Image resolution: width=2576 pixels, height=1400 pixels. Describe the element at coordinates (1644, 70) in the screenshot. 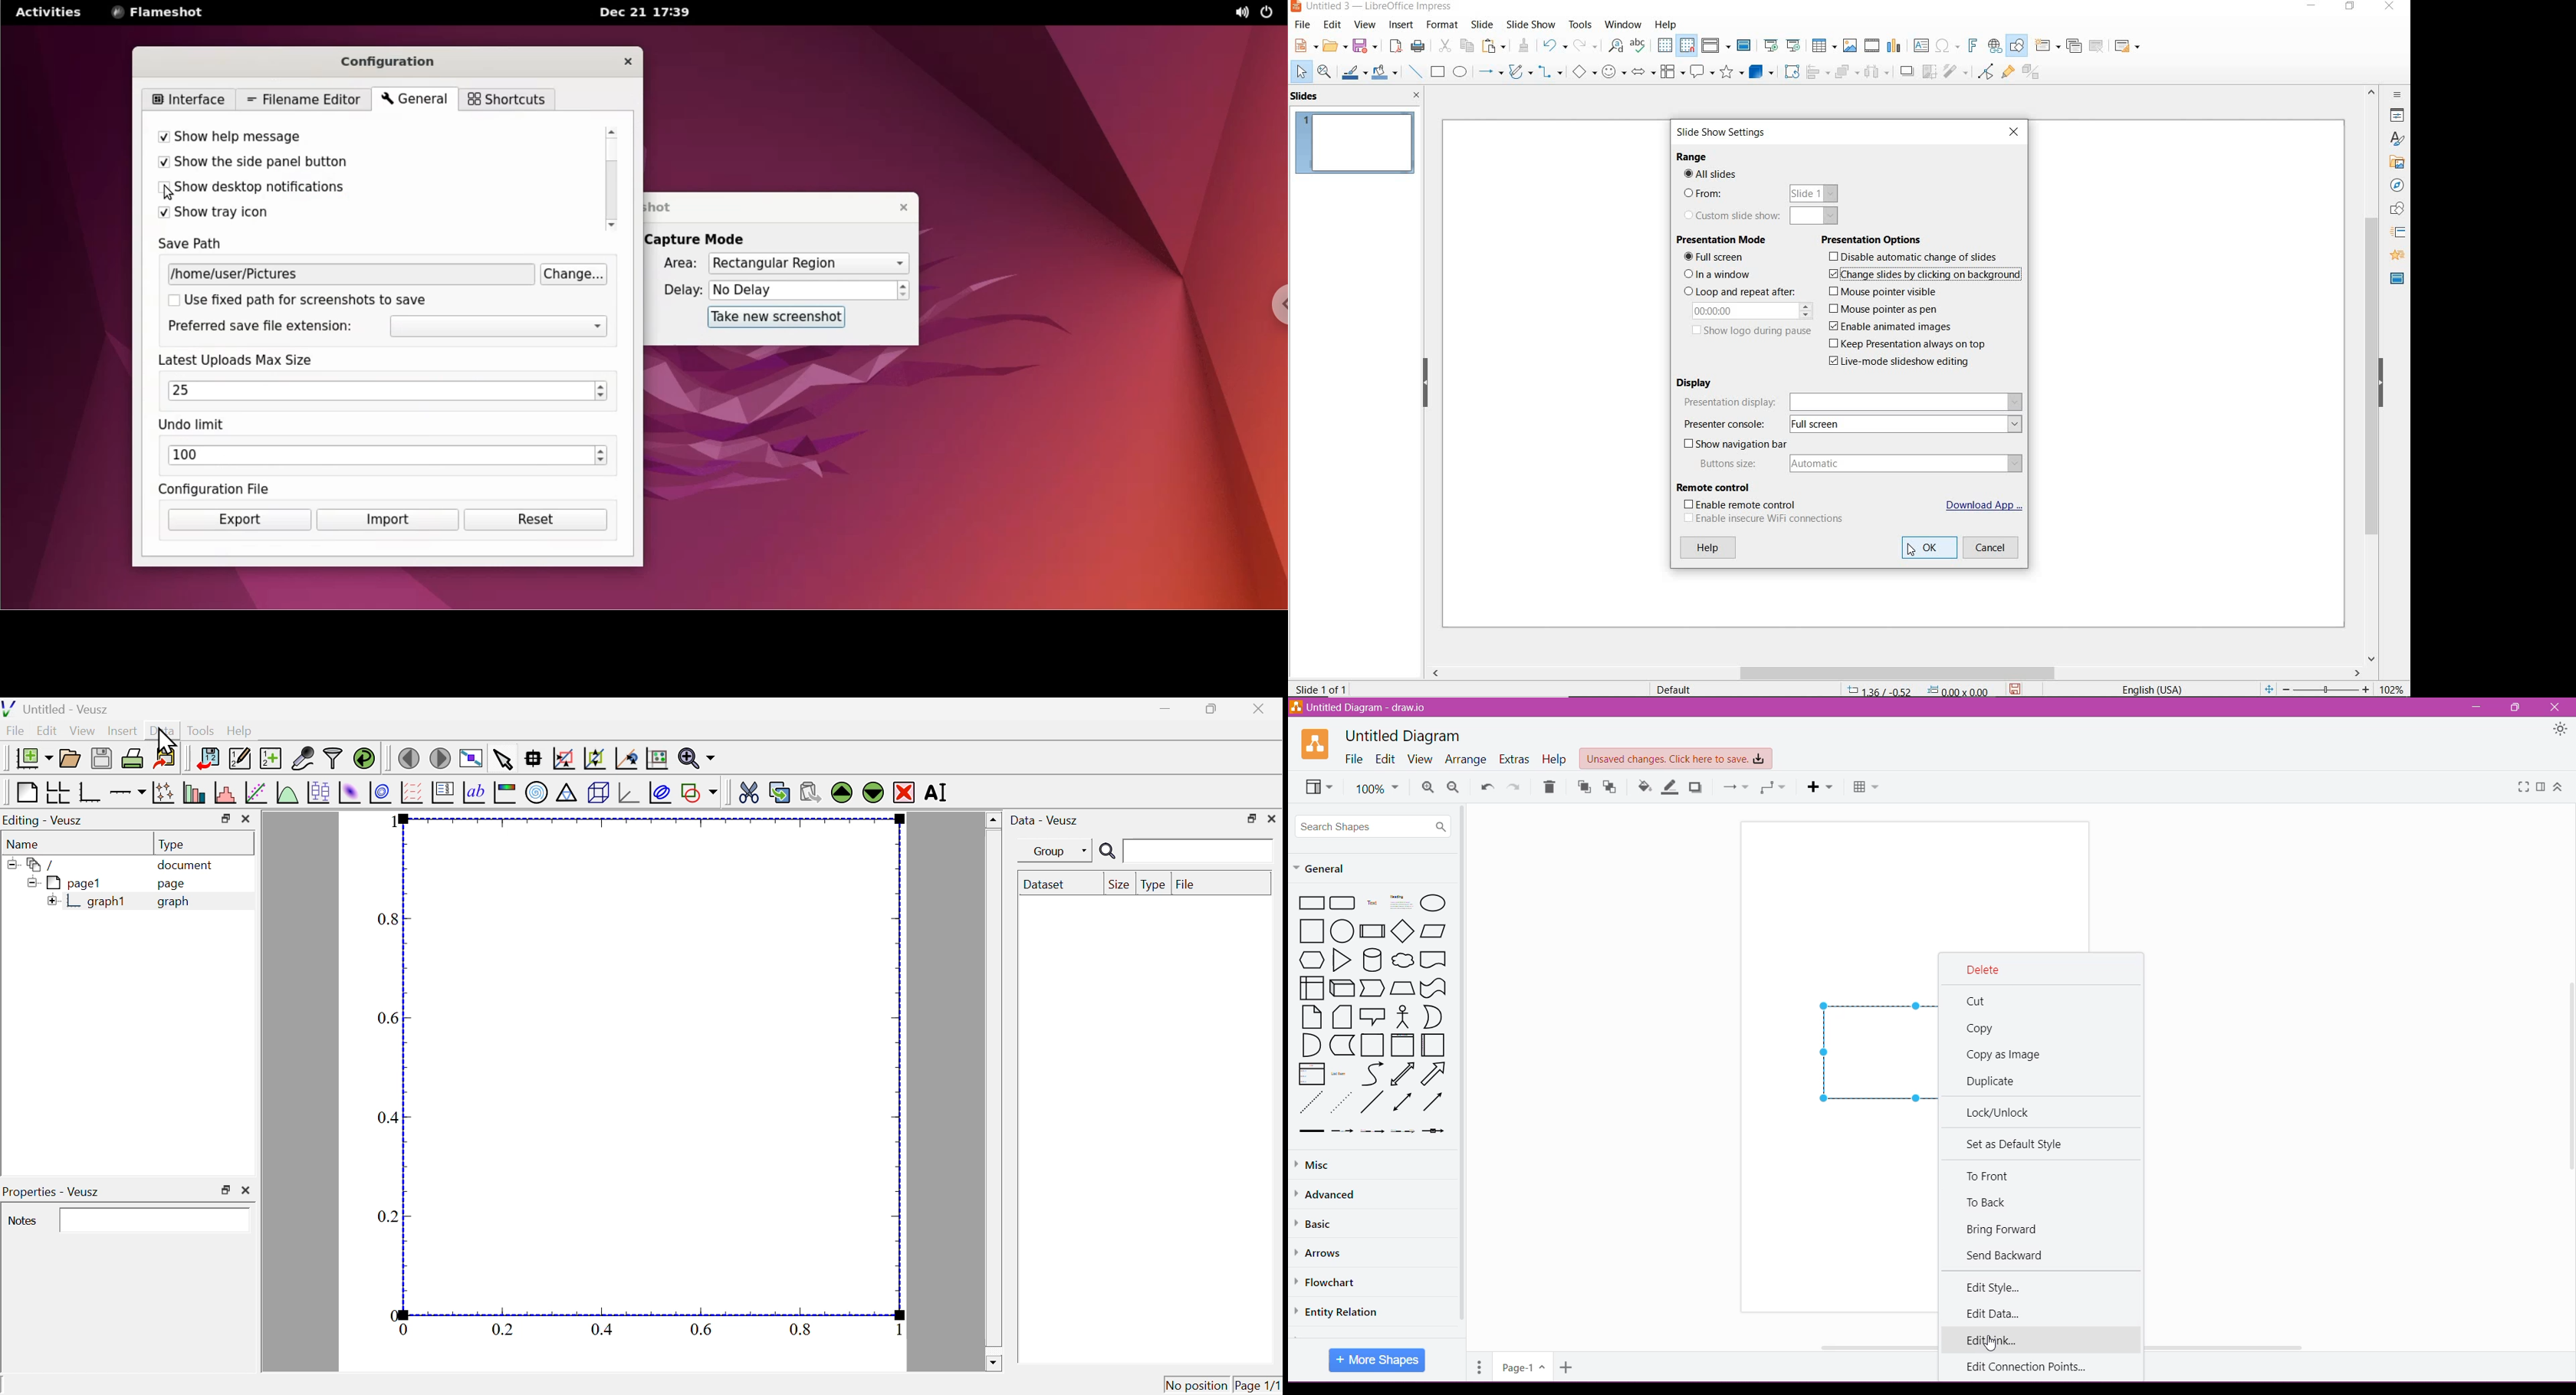

I see `BLOCK ARROWS` at that location.